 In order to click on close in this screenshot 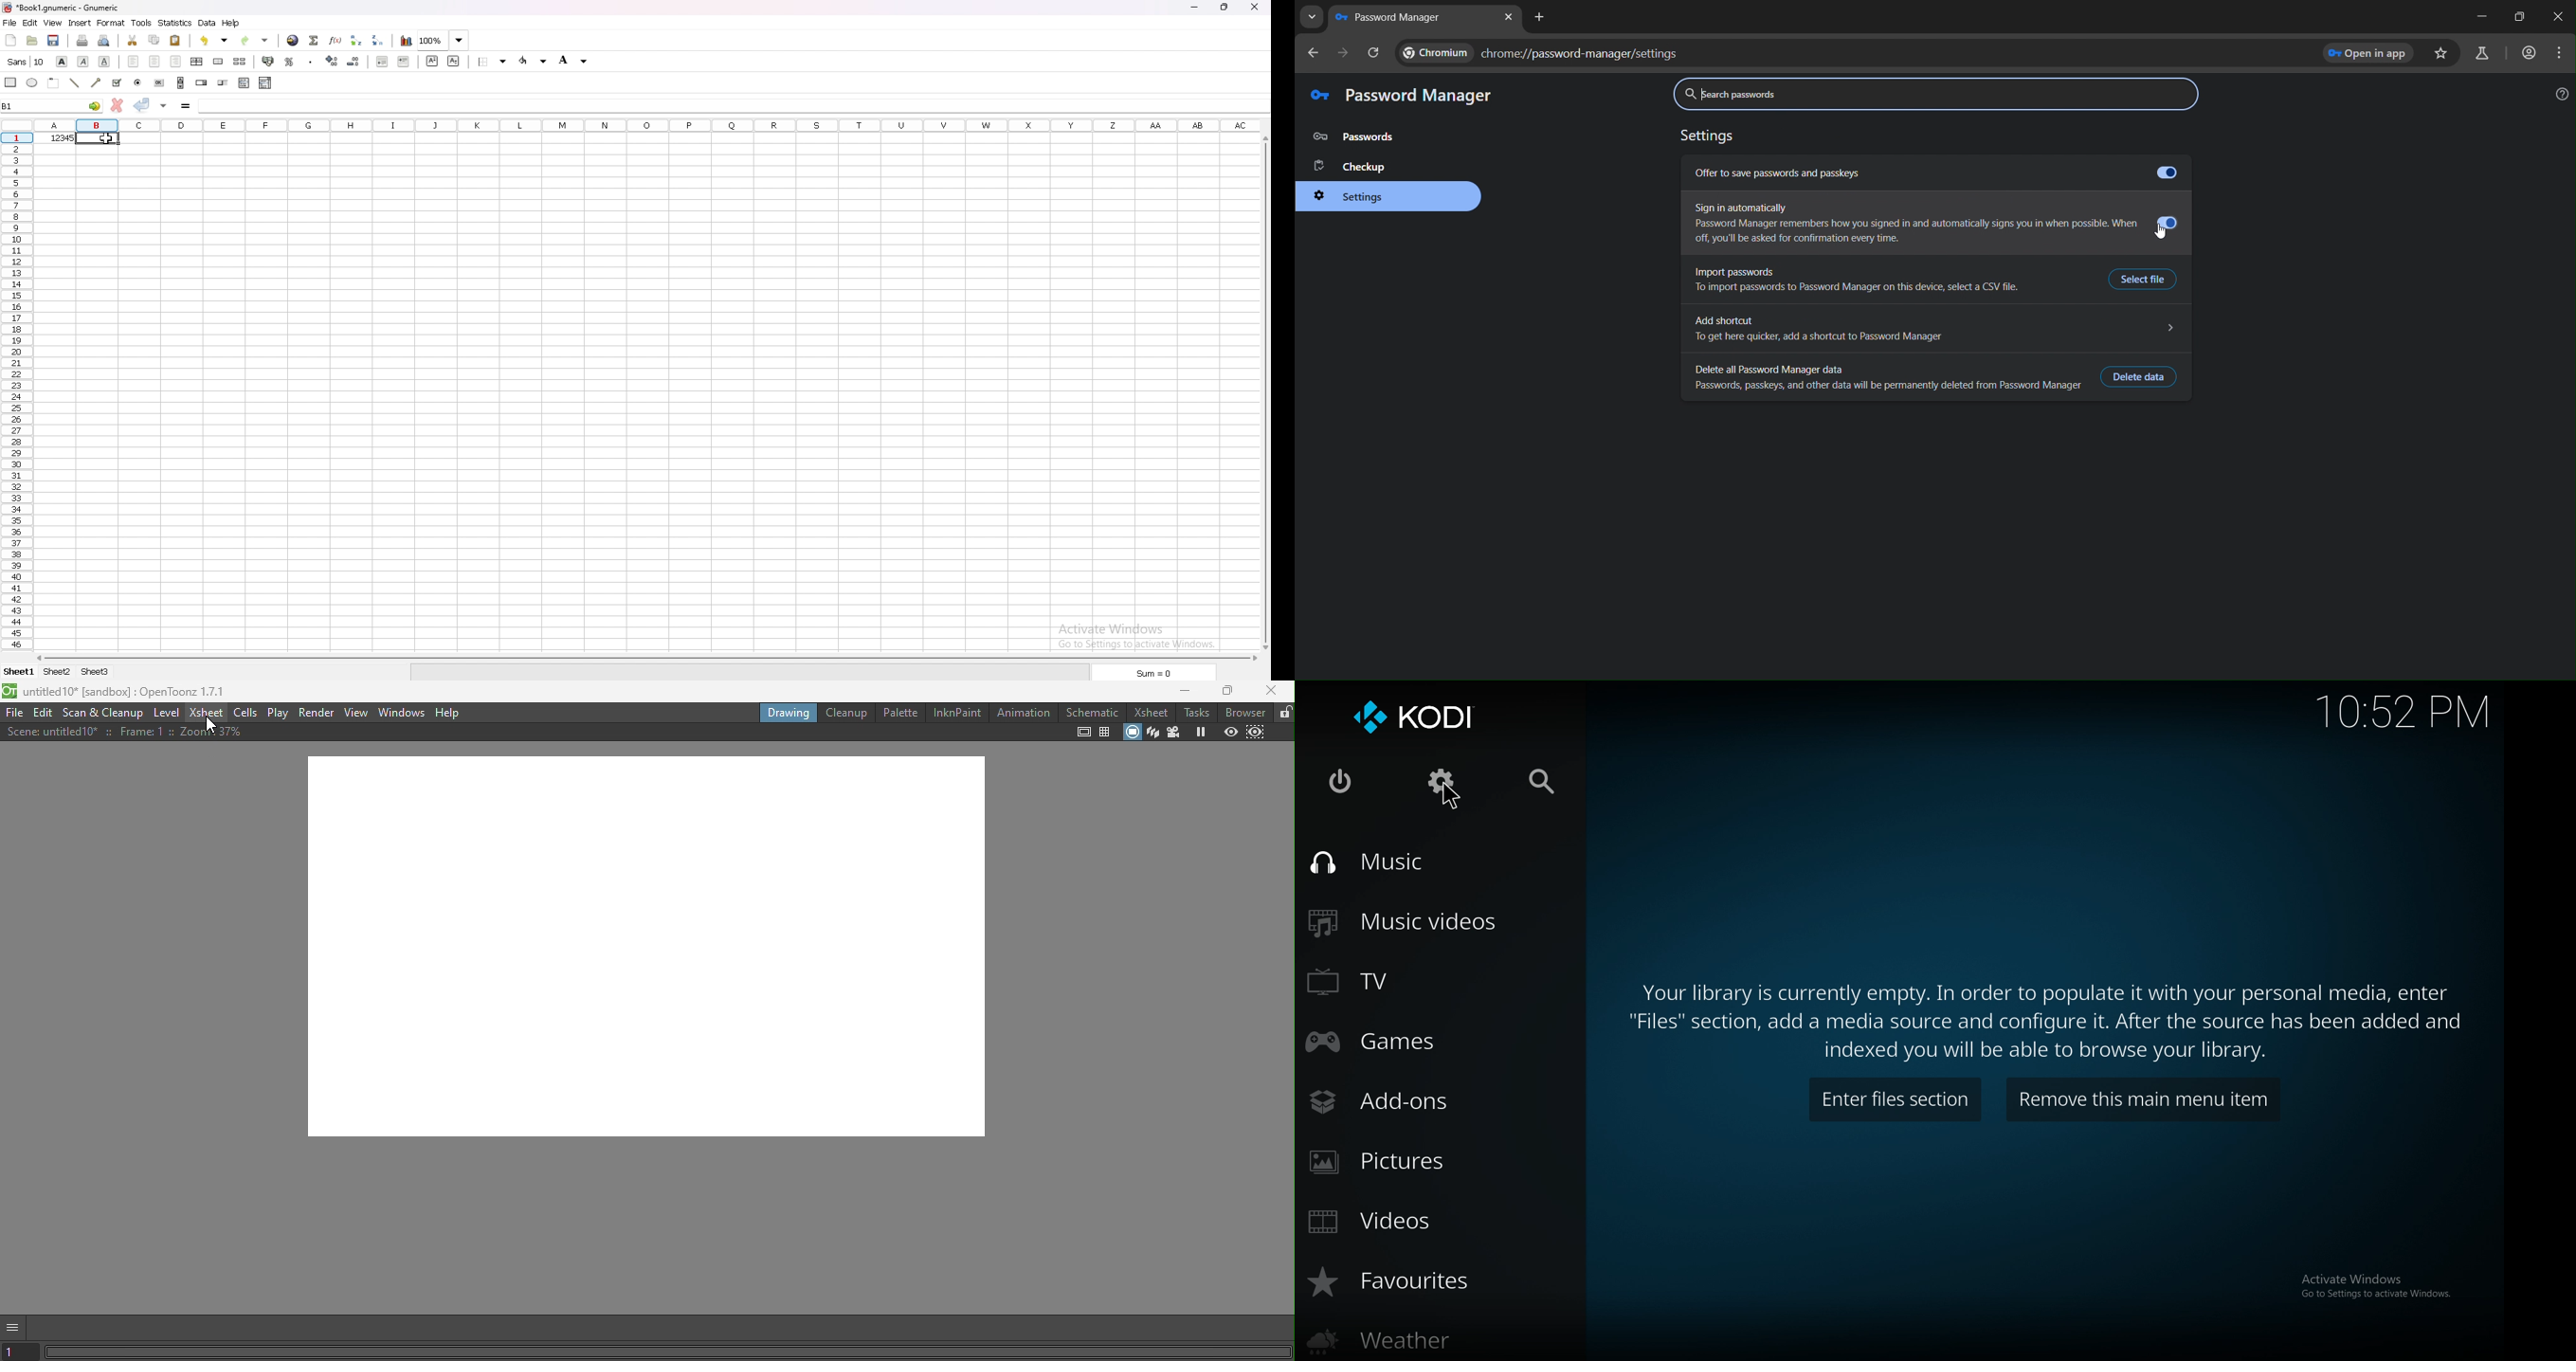, I will do `click(1342, 783)`.